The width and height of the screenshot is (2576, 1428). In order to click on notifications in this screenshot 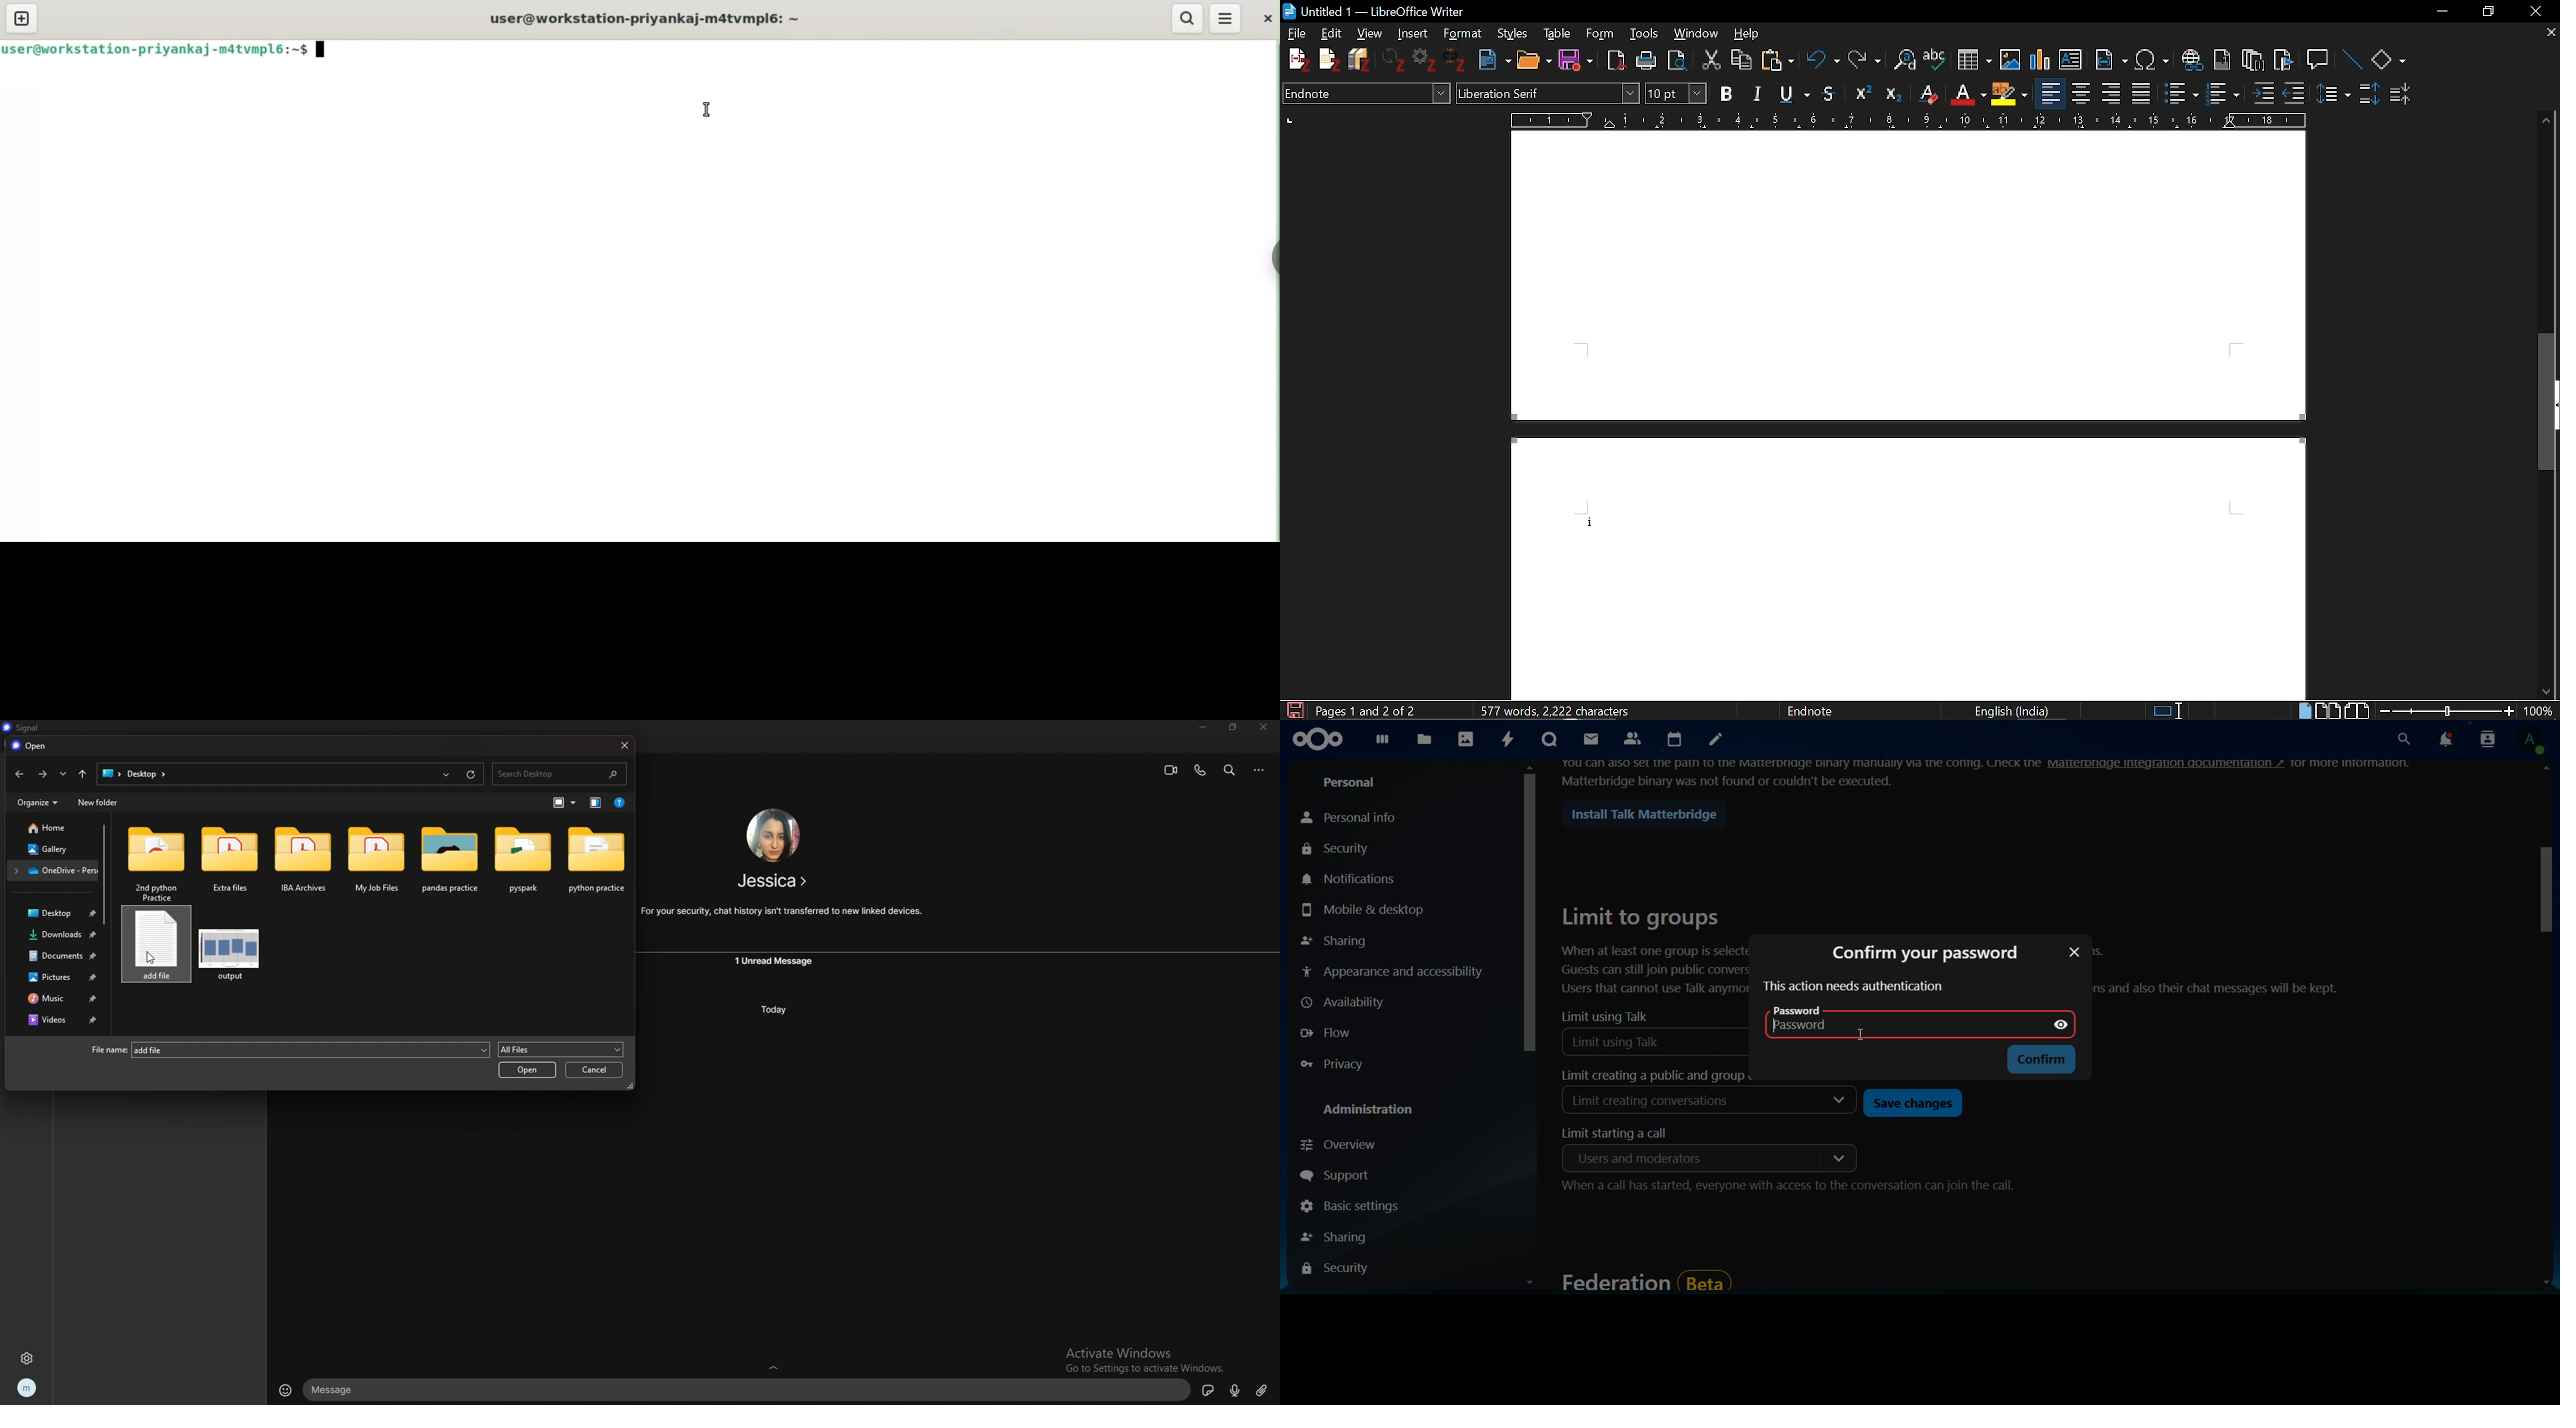, I will do `click(2441, 740)`.